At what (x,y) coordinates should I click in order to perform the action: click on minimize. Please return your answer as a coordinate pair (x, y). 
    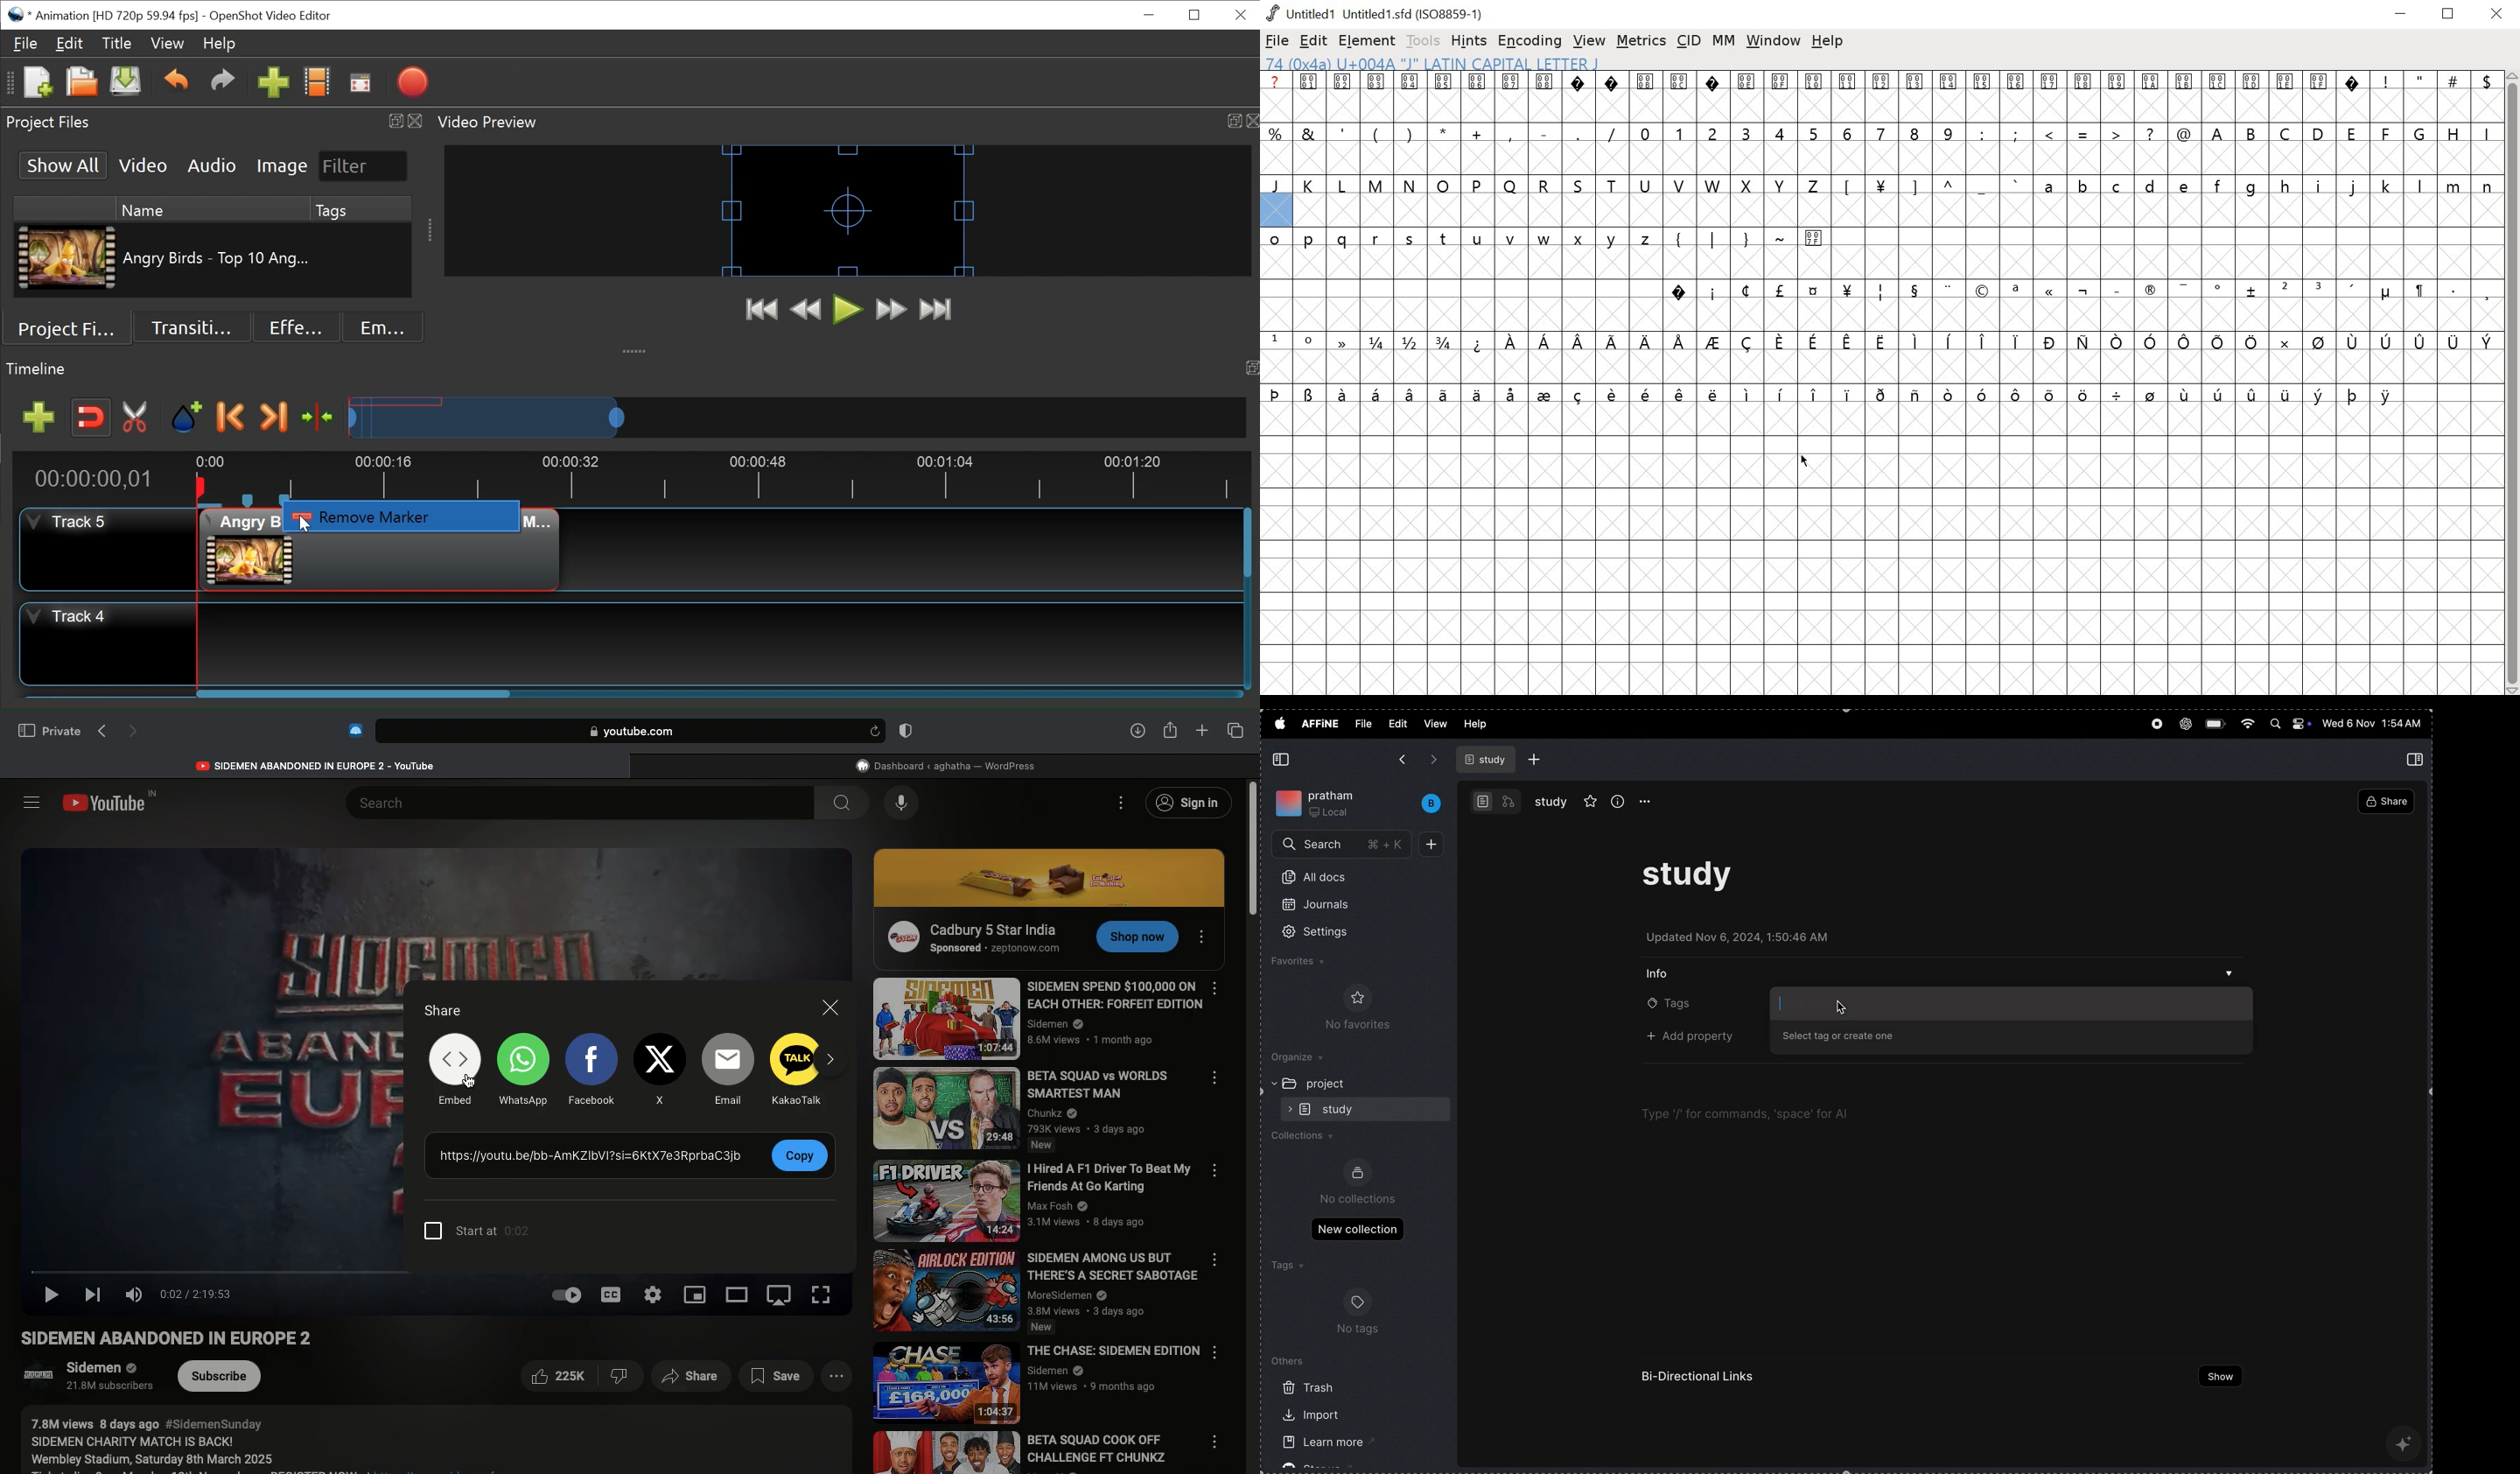
    Looking at the image, I should click on (2400, 14).